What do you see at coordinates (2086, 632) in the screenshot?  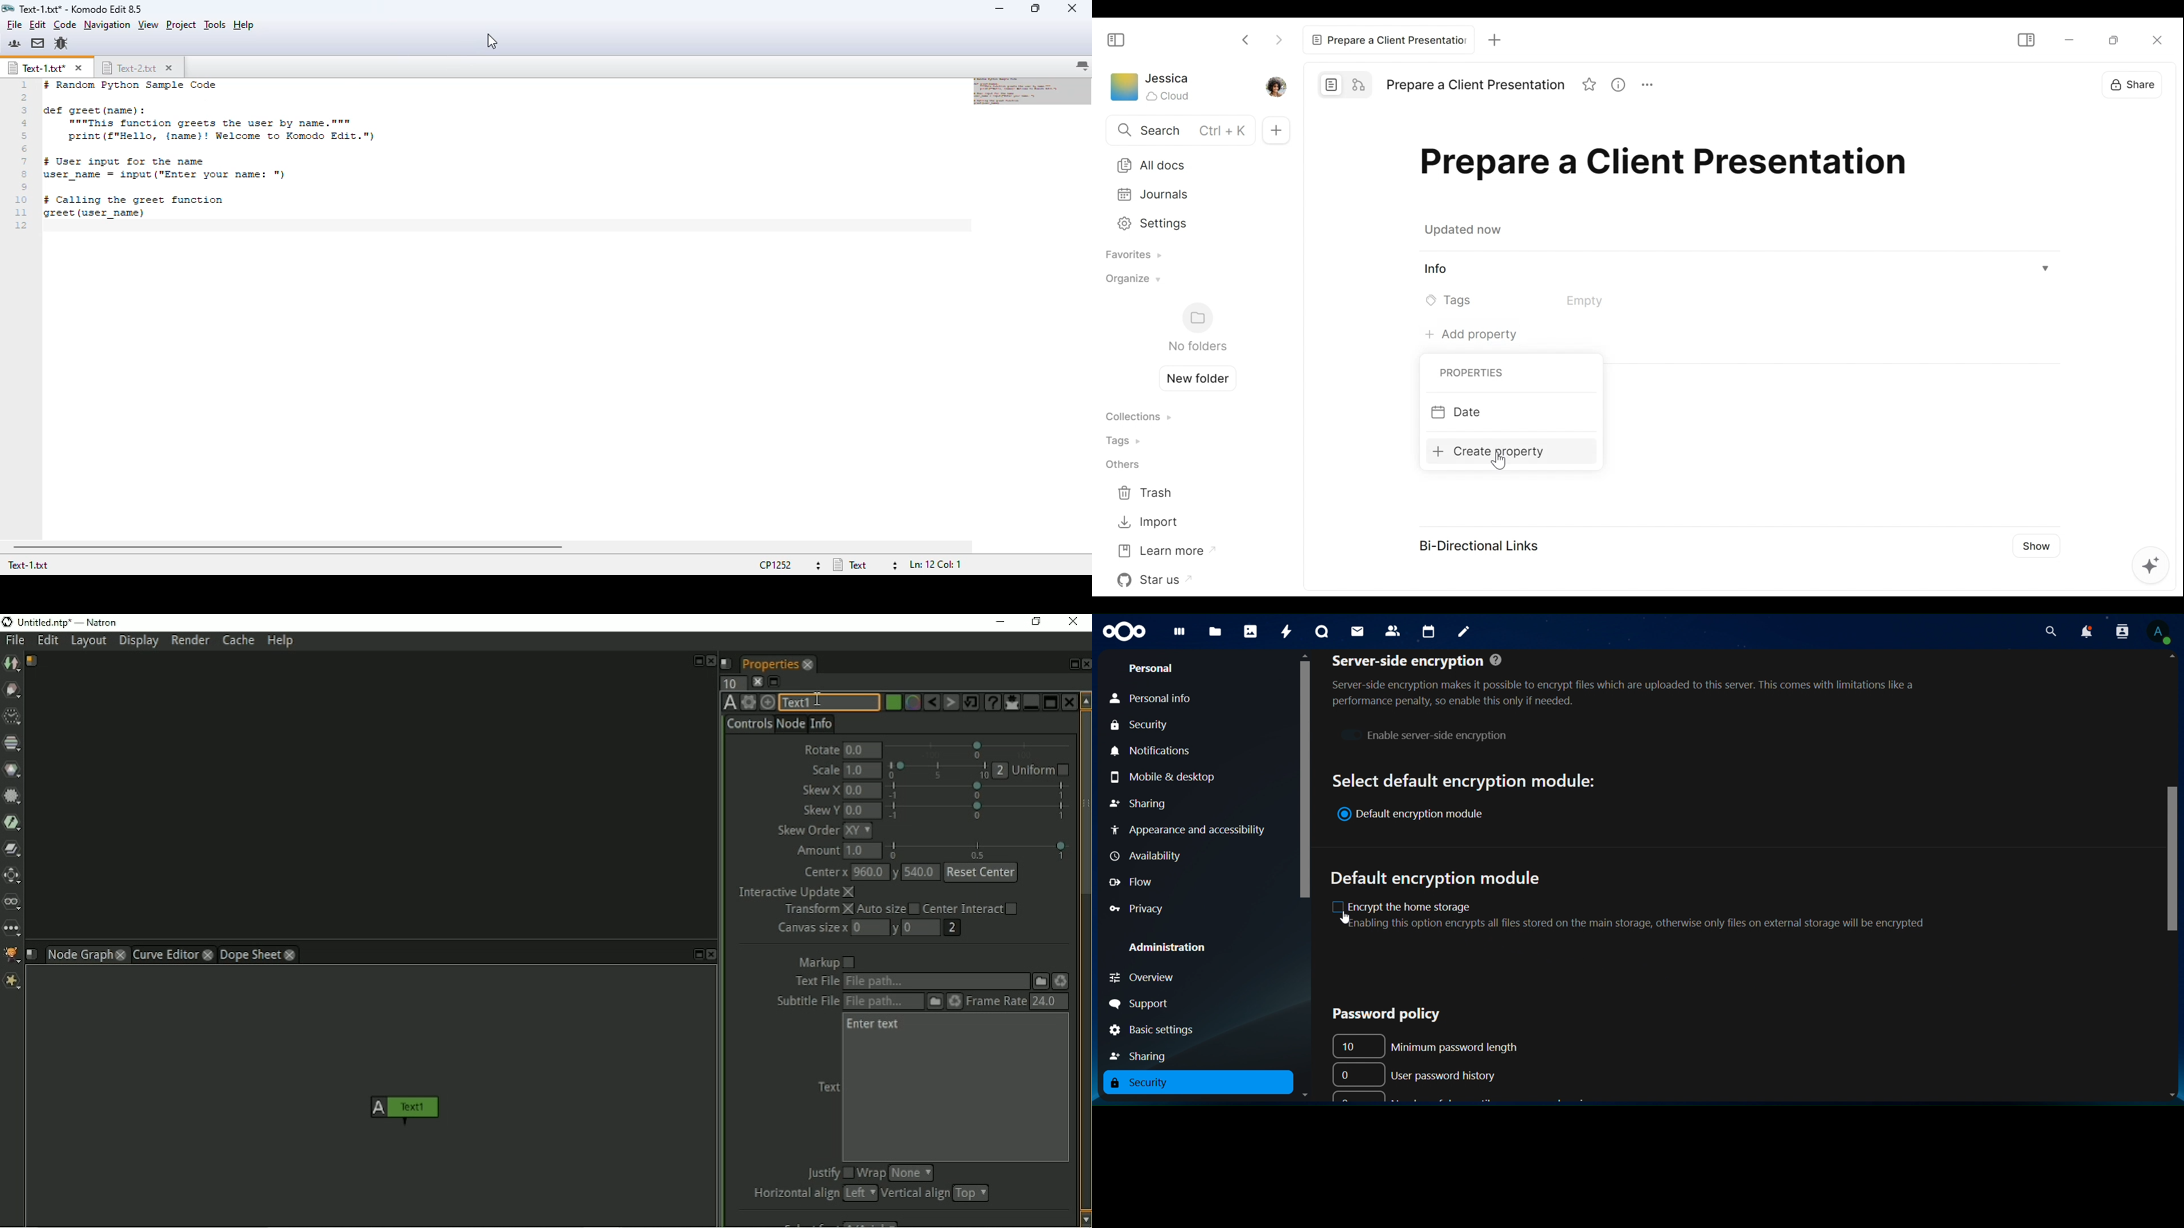 I see `notification` at bounding box center [2086, 632].